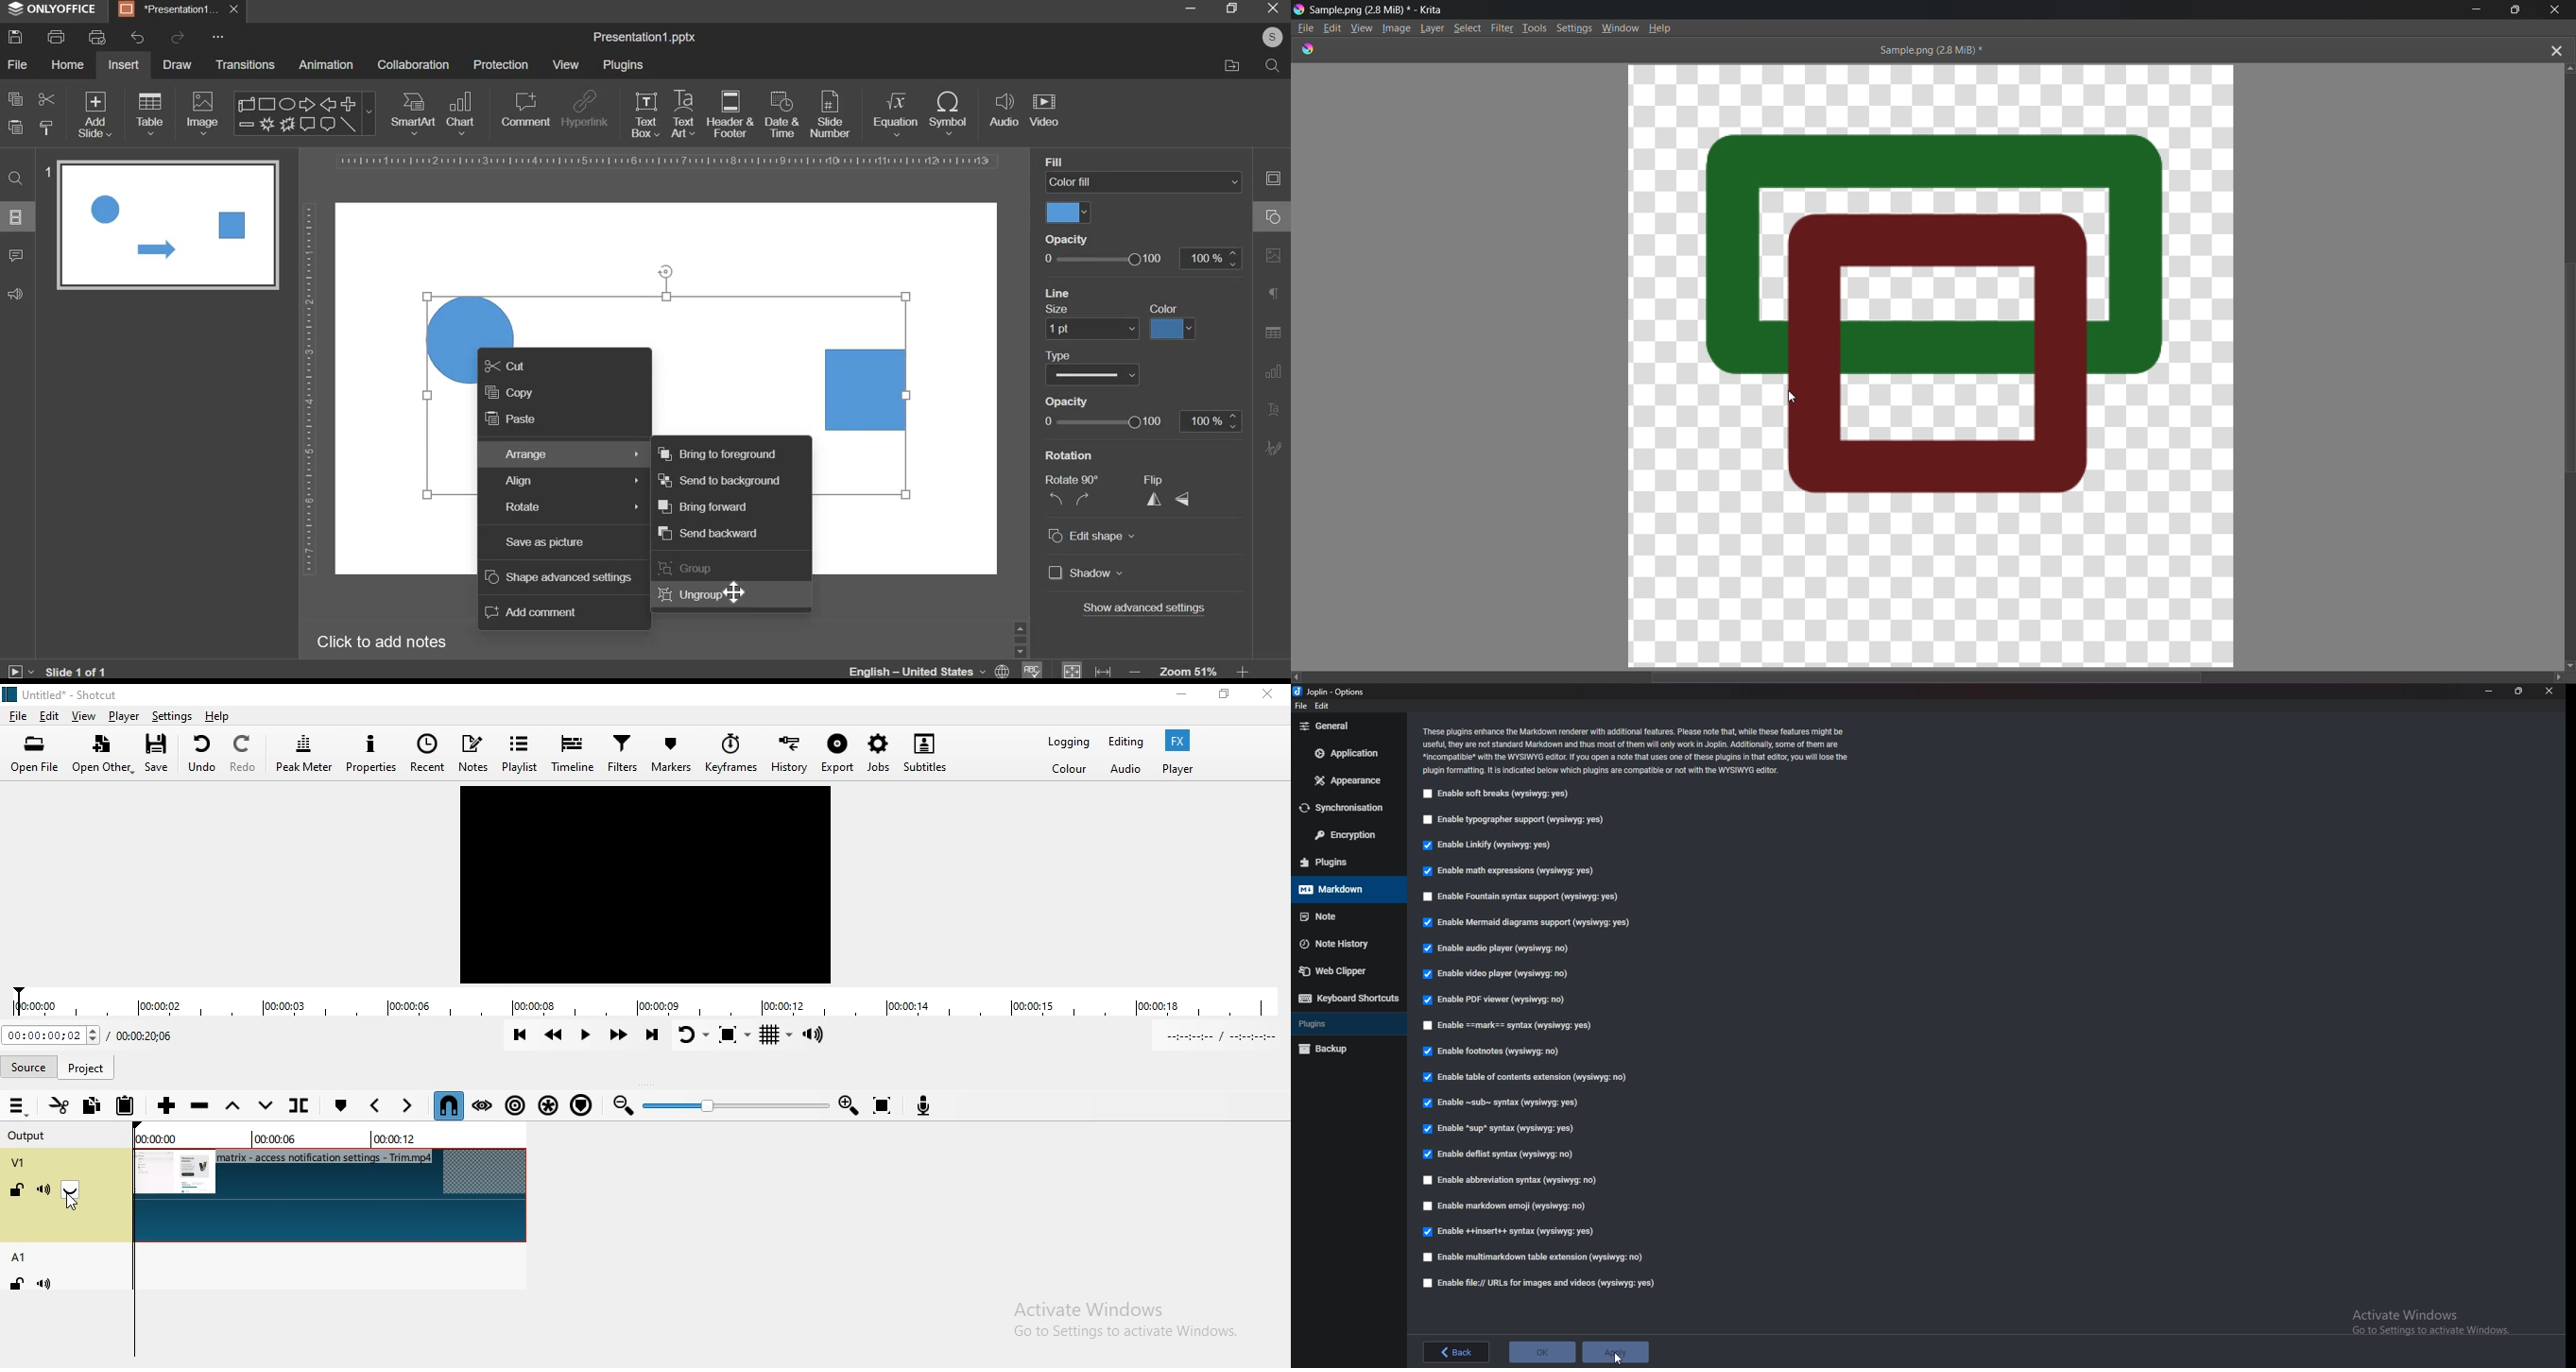  Describe the element at coordinates (1397, 29) in the screenshot. I see `Image` at that location.